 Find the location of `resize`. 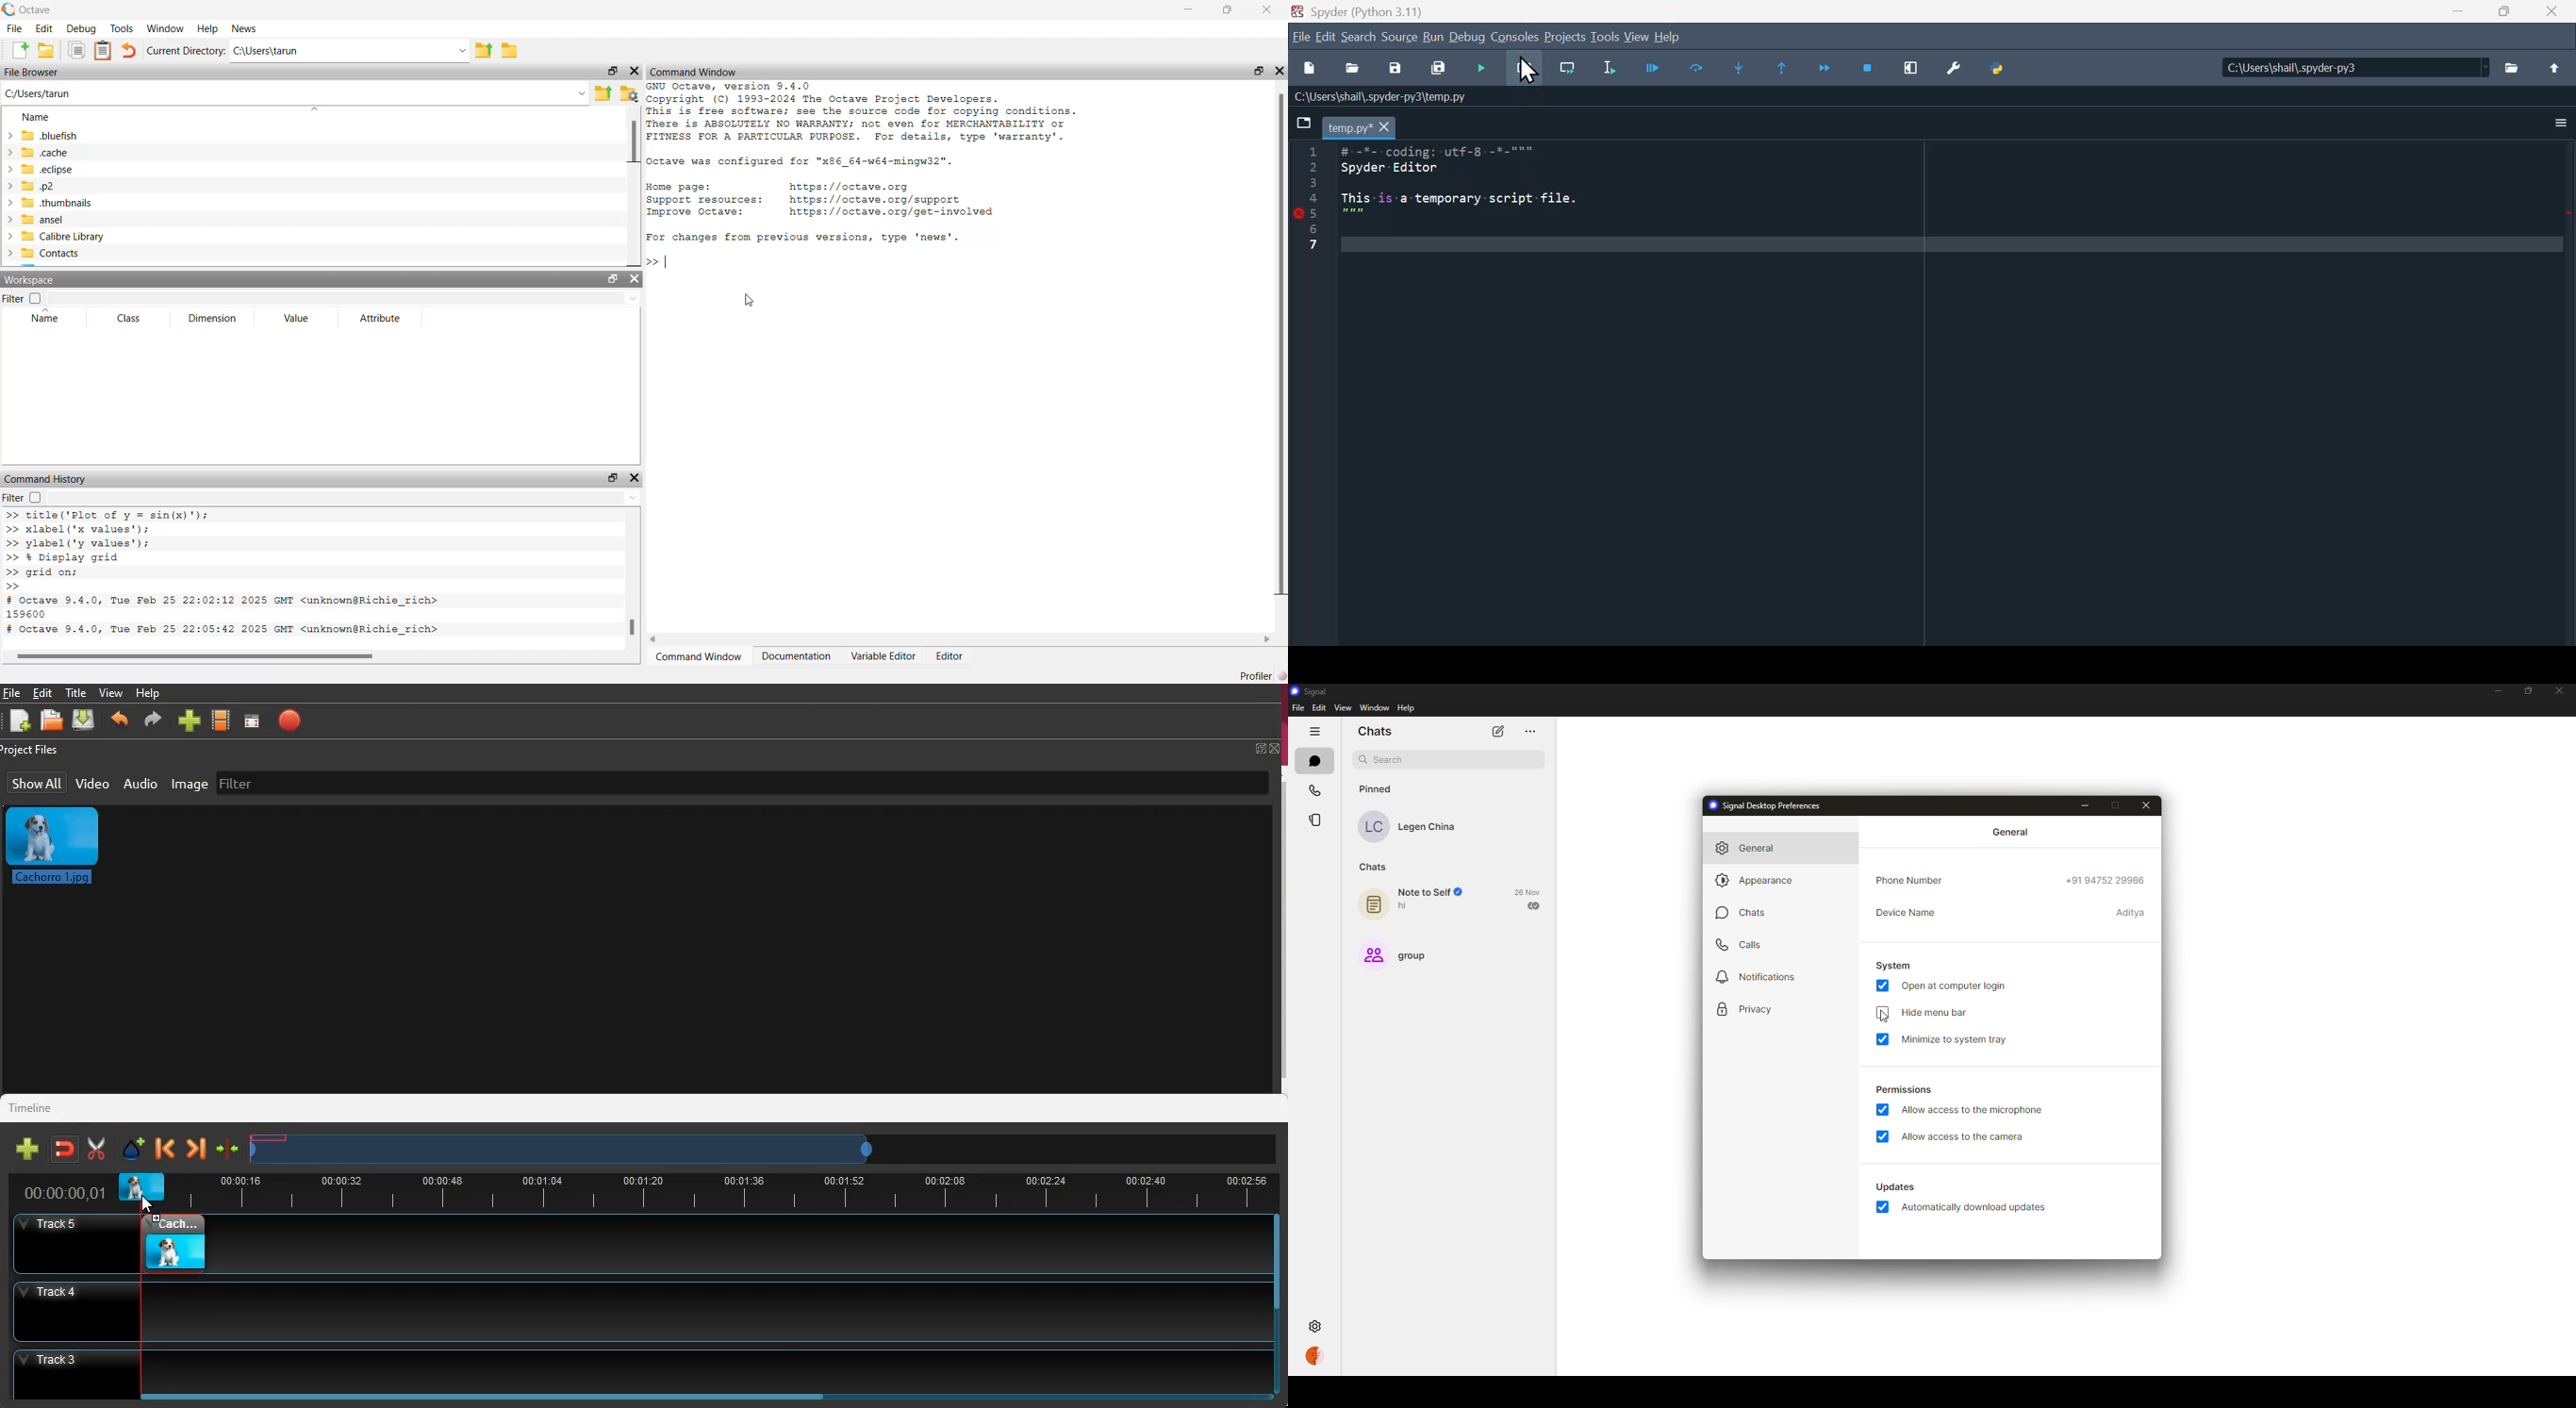

resize is located at coordinates (613, 279).